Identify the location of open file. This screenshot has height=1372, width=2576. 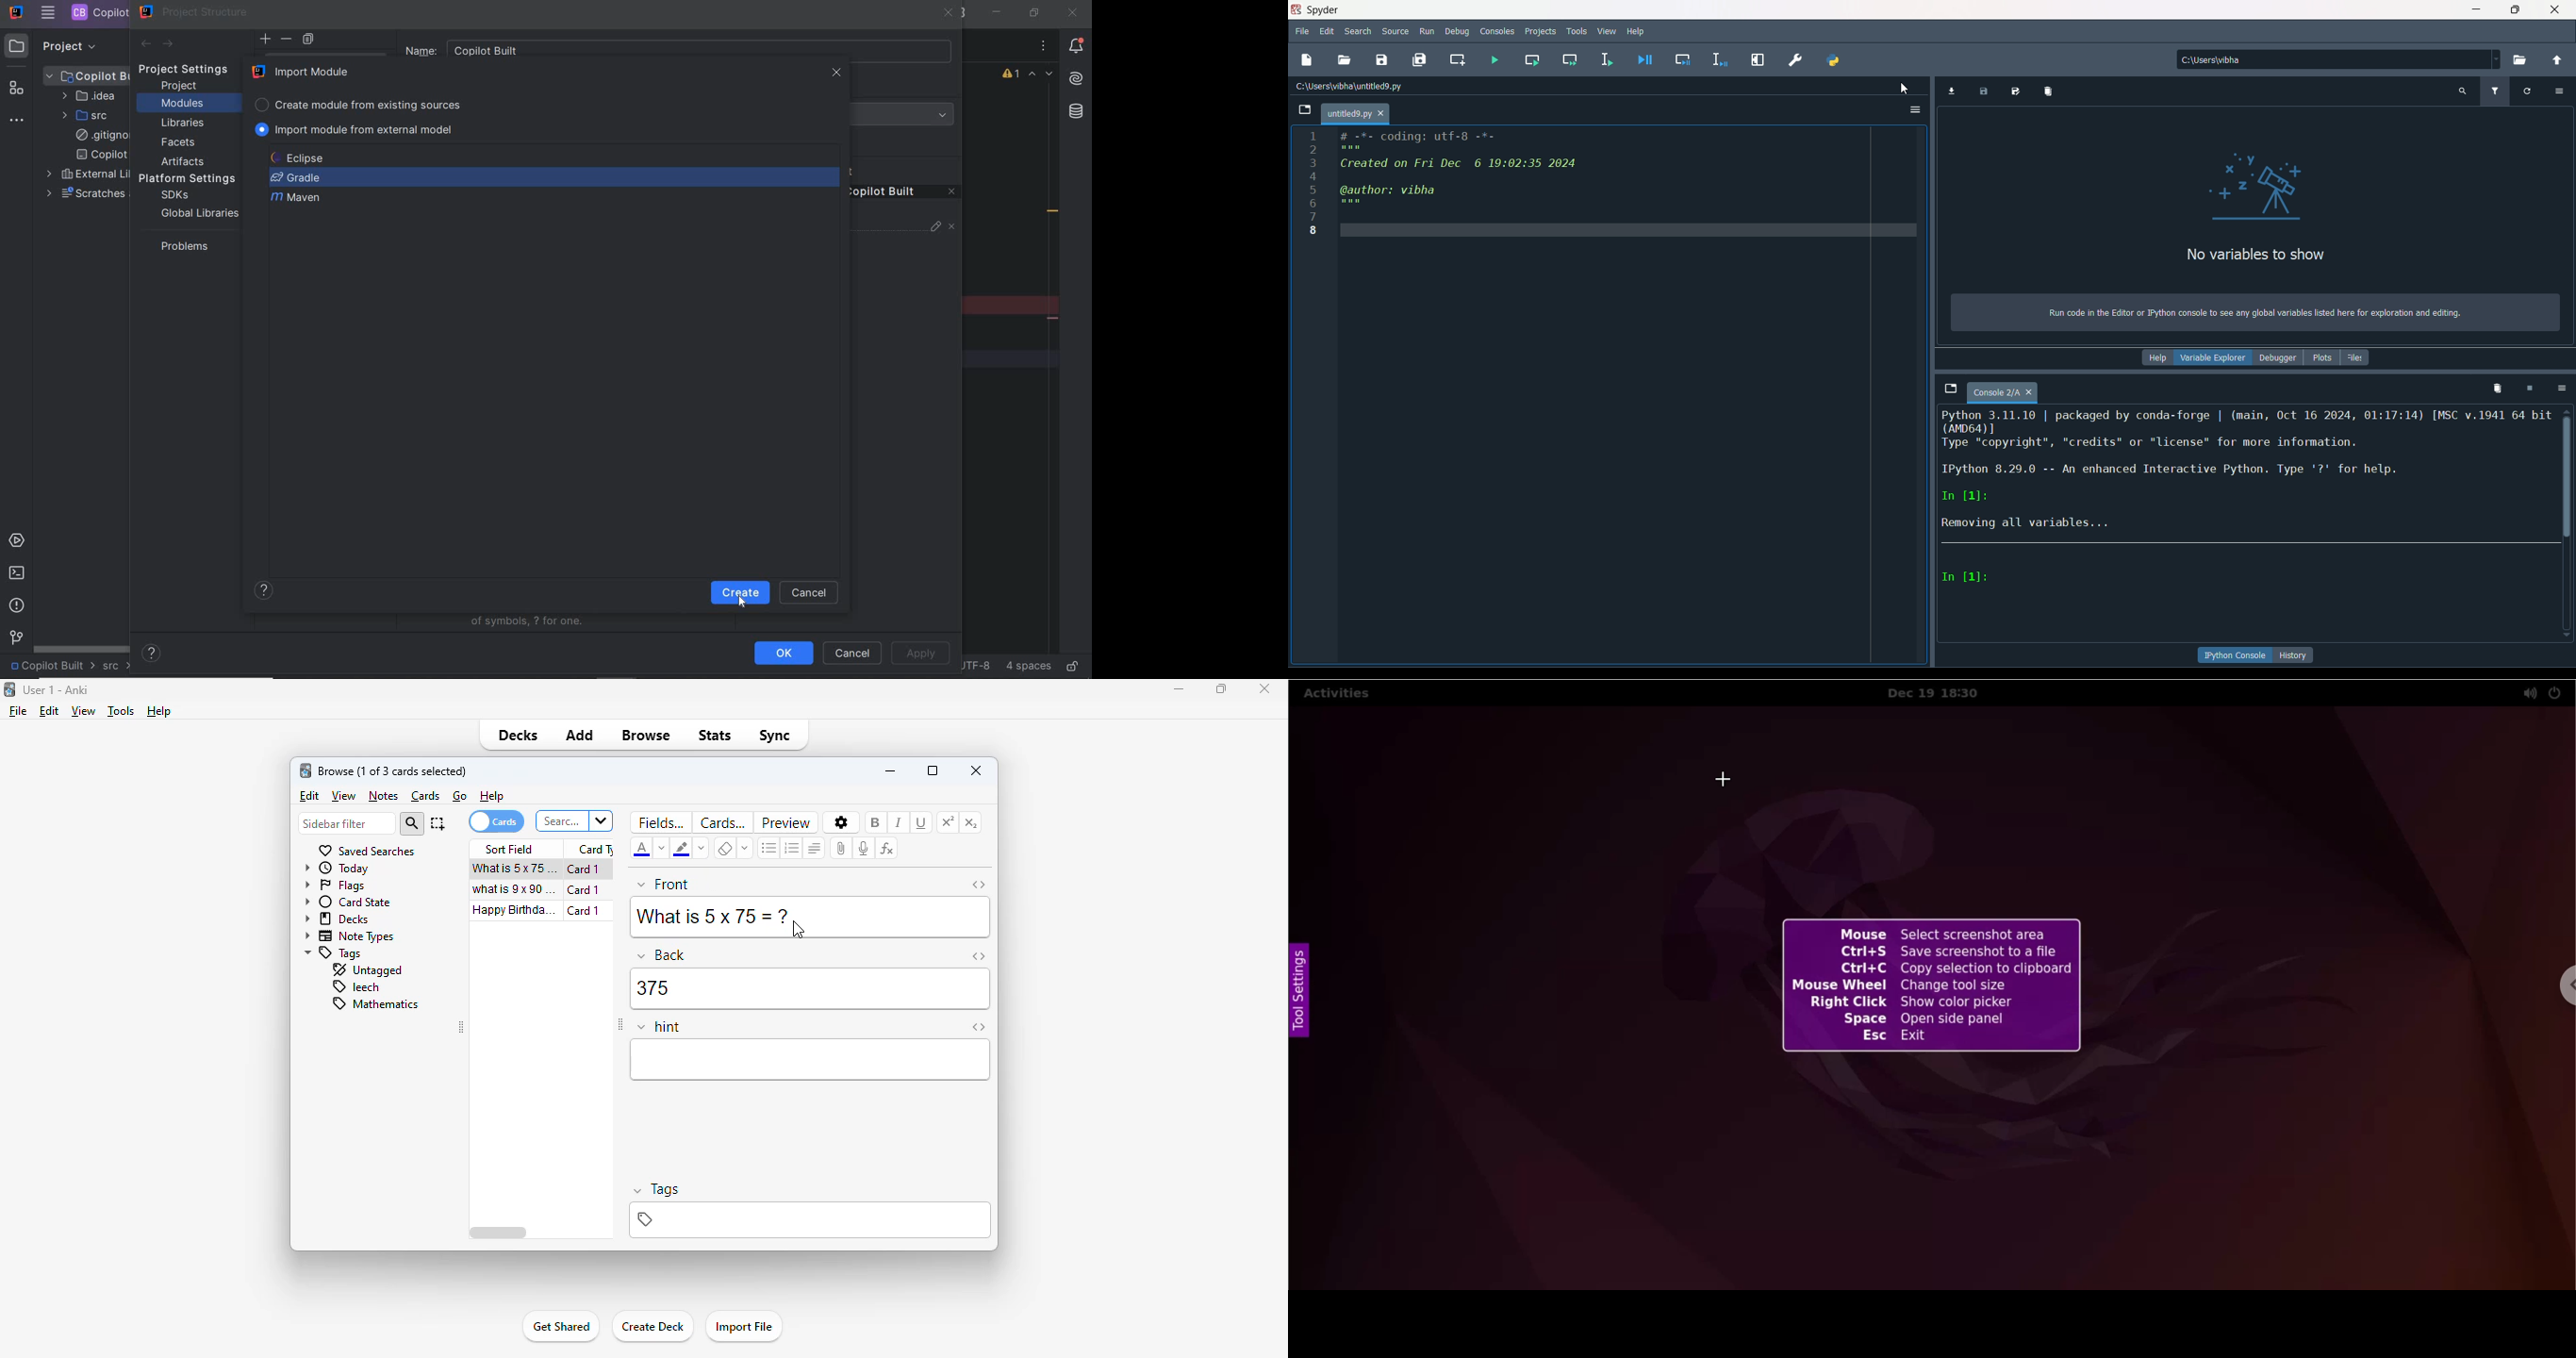
(1345, 60).